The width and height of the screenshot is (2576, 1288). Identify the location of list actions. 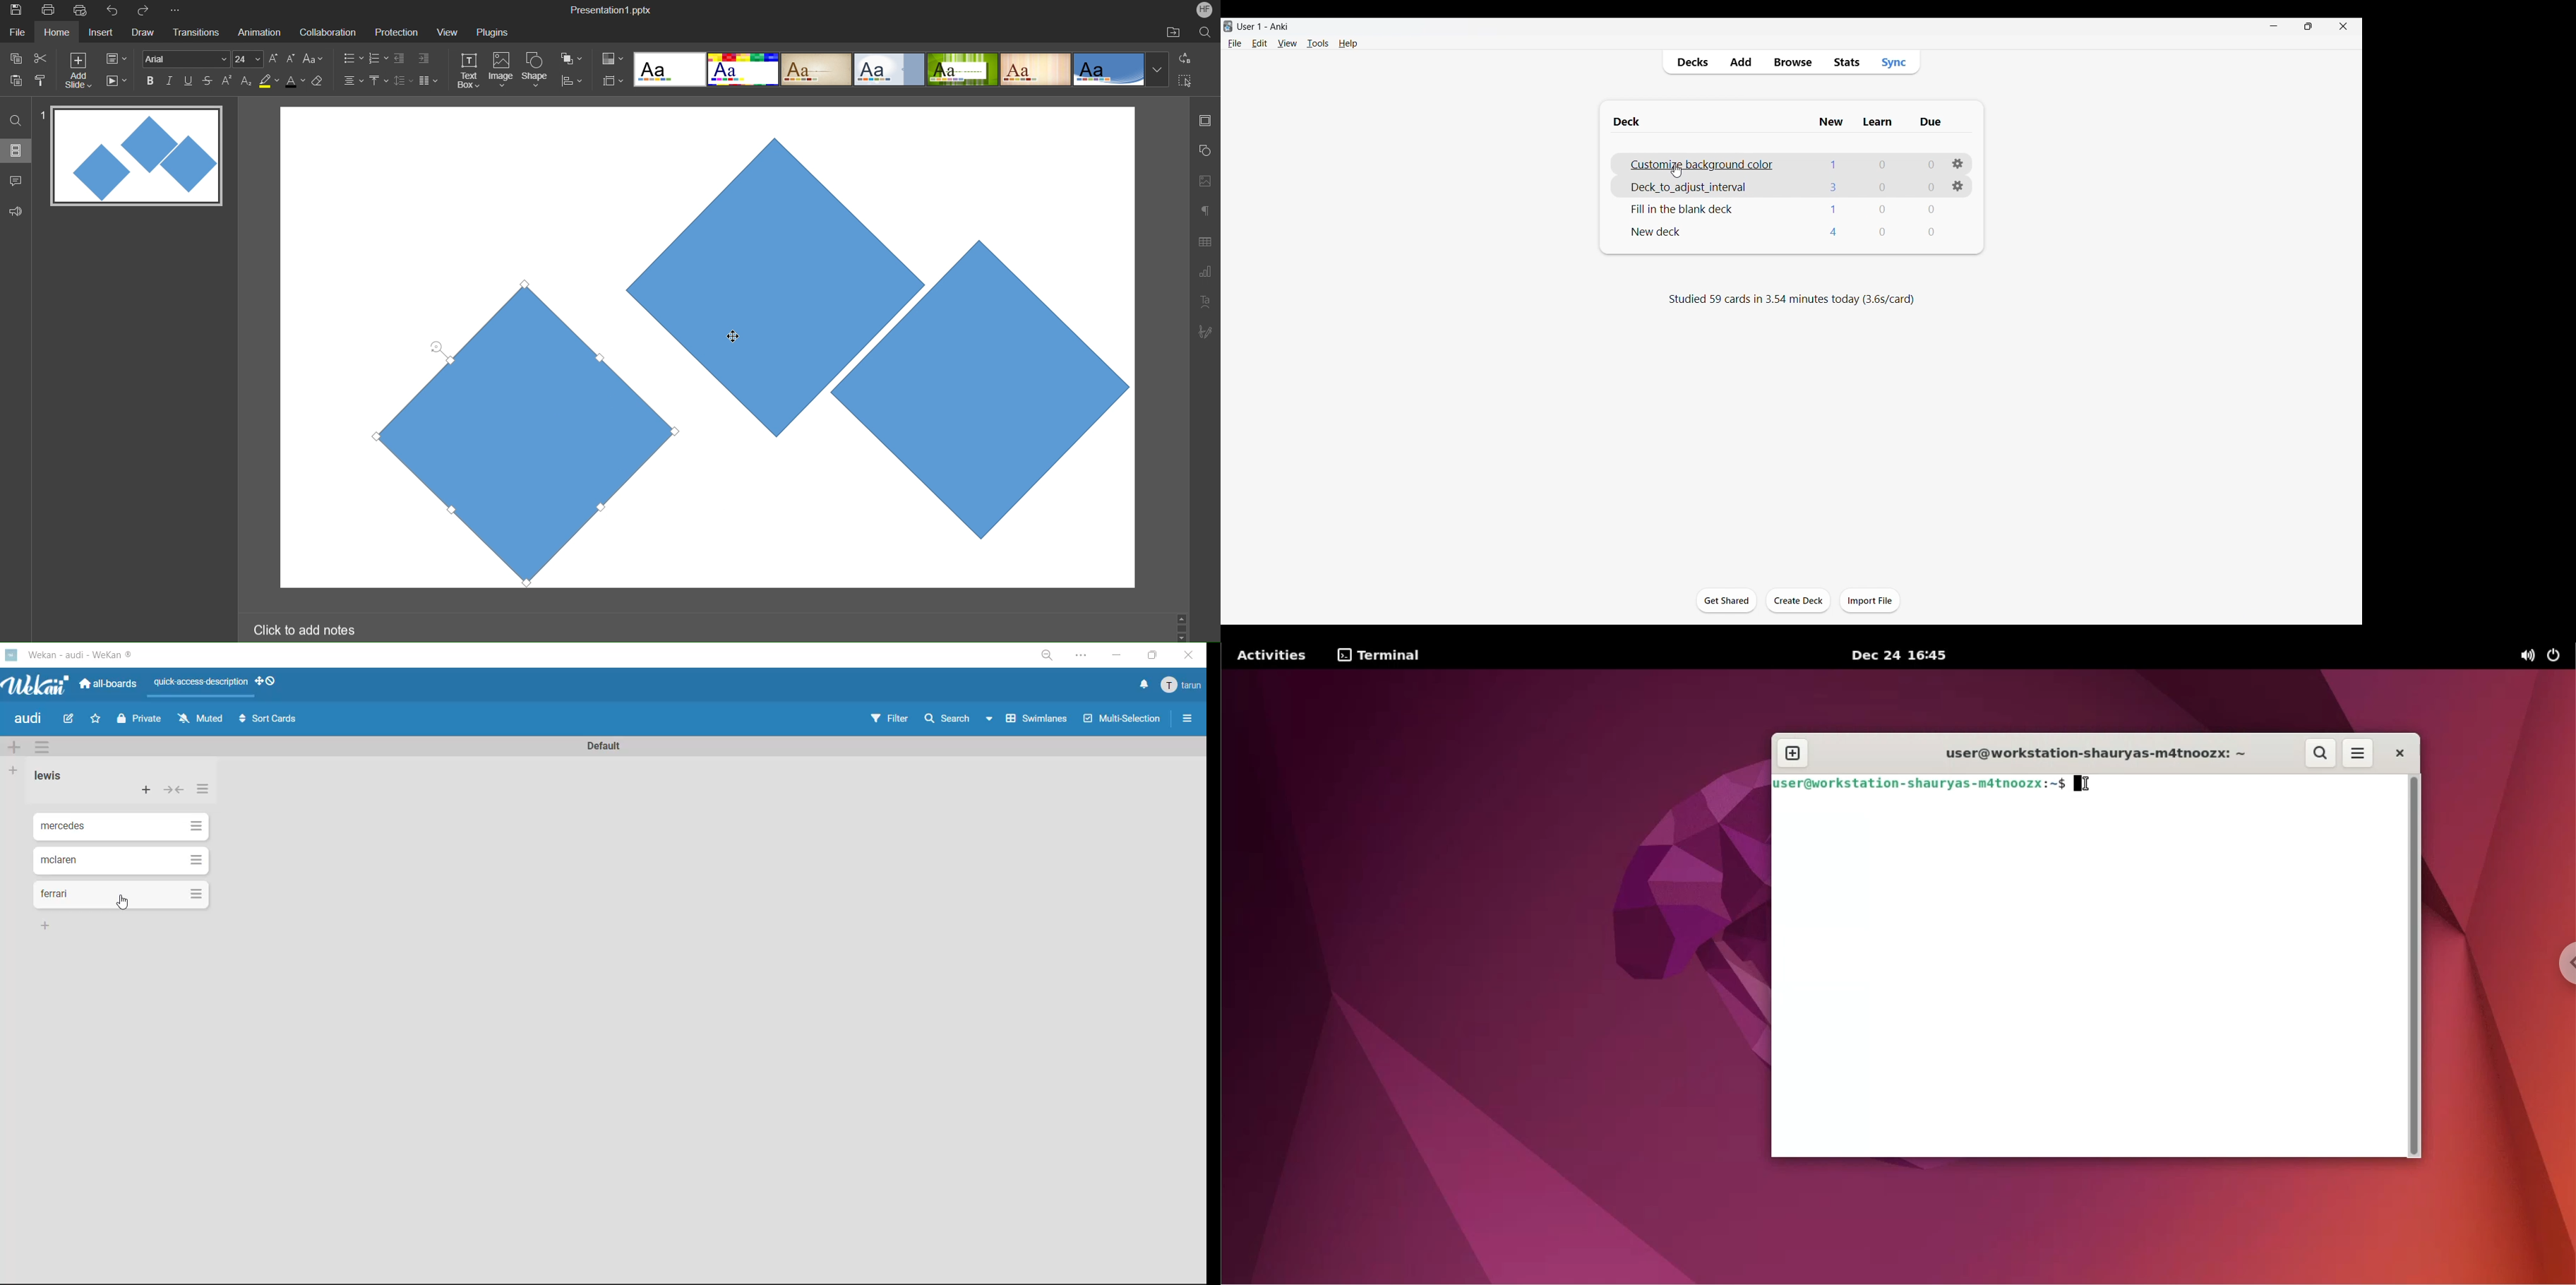
(206, 791).